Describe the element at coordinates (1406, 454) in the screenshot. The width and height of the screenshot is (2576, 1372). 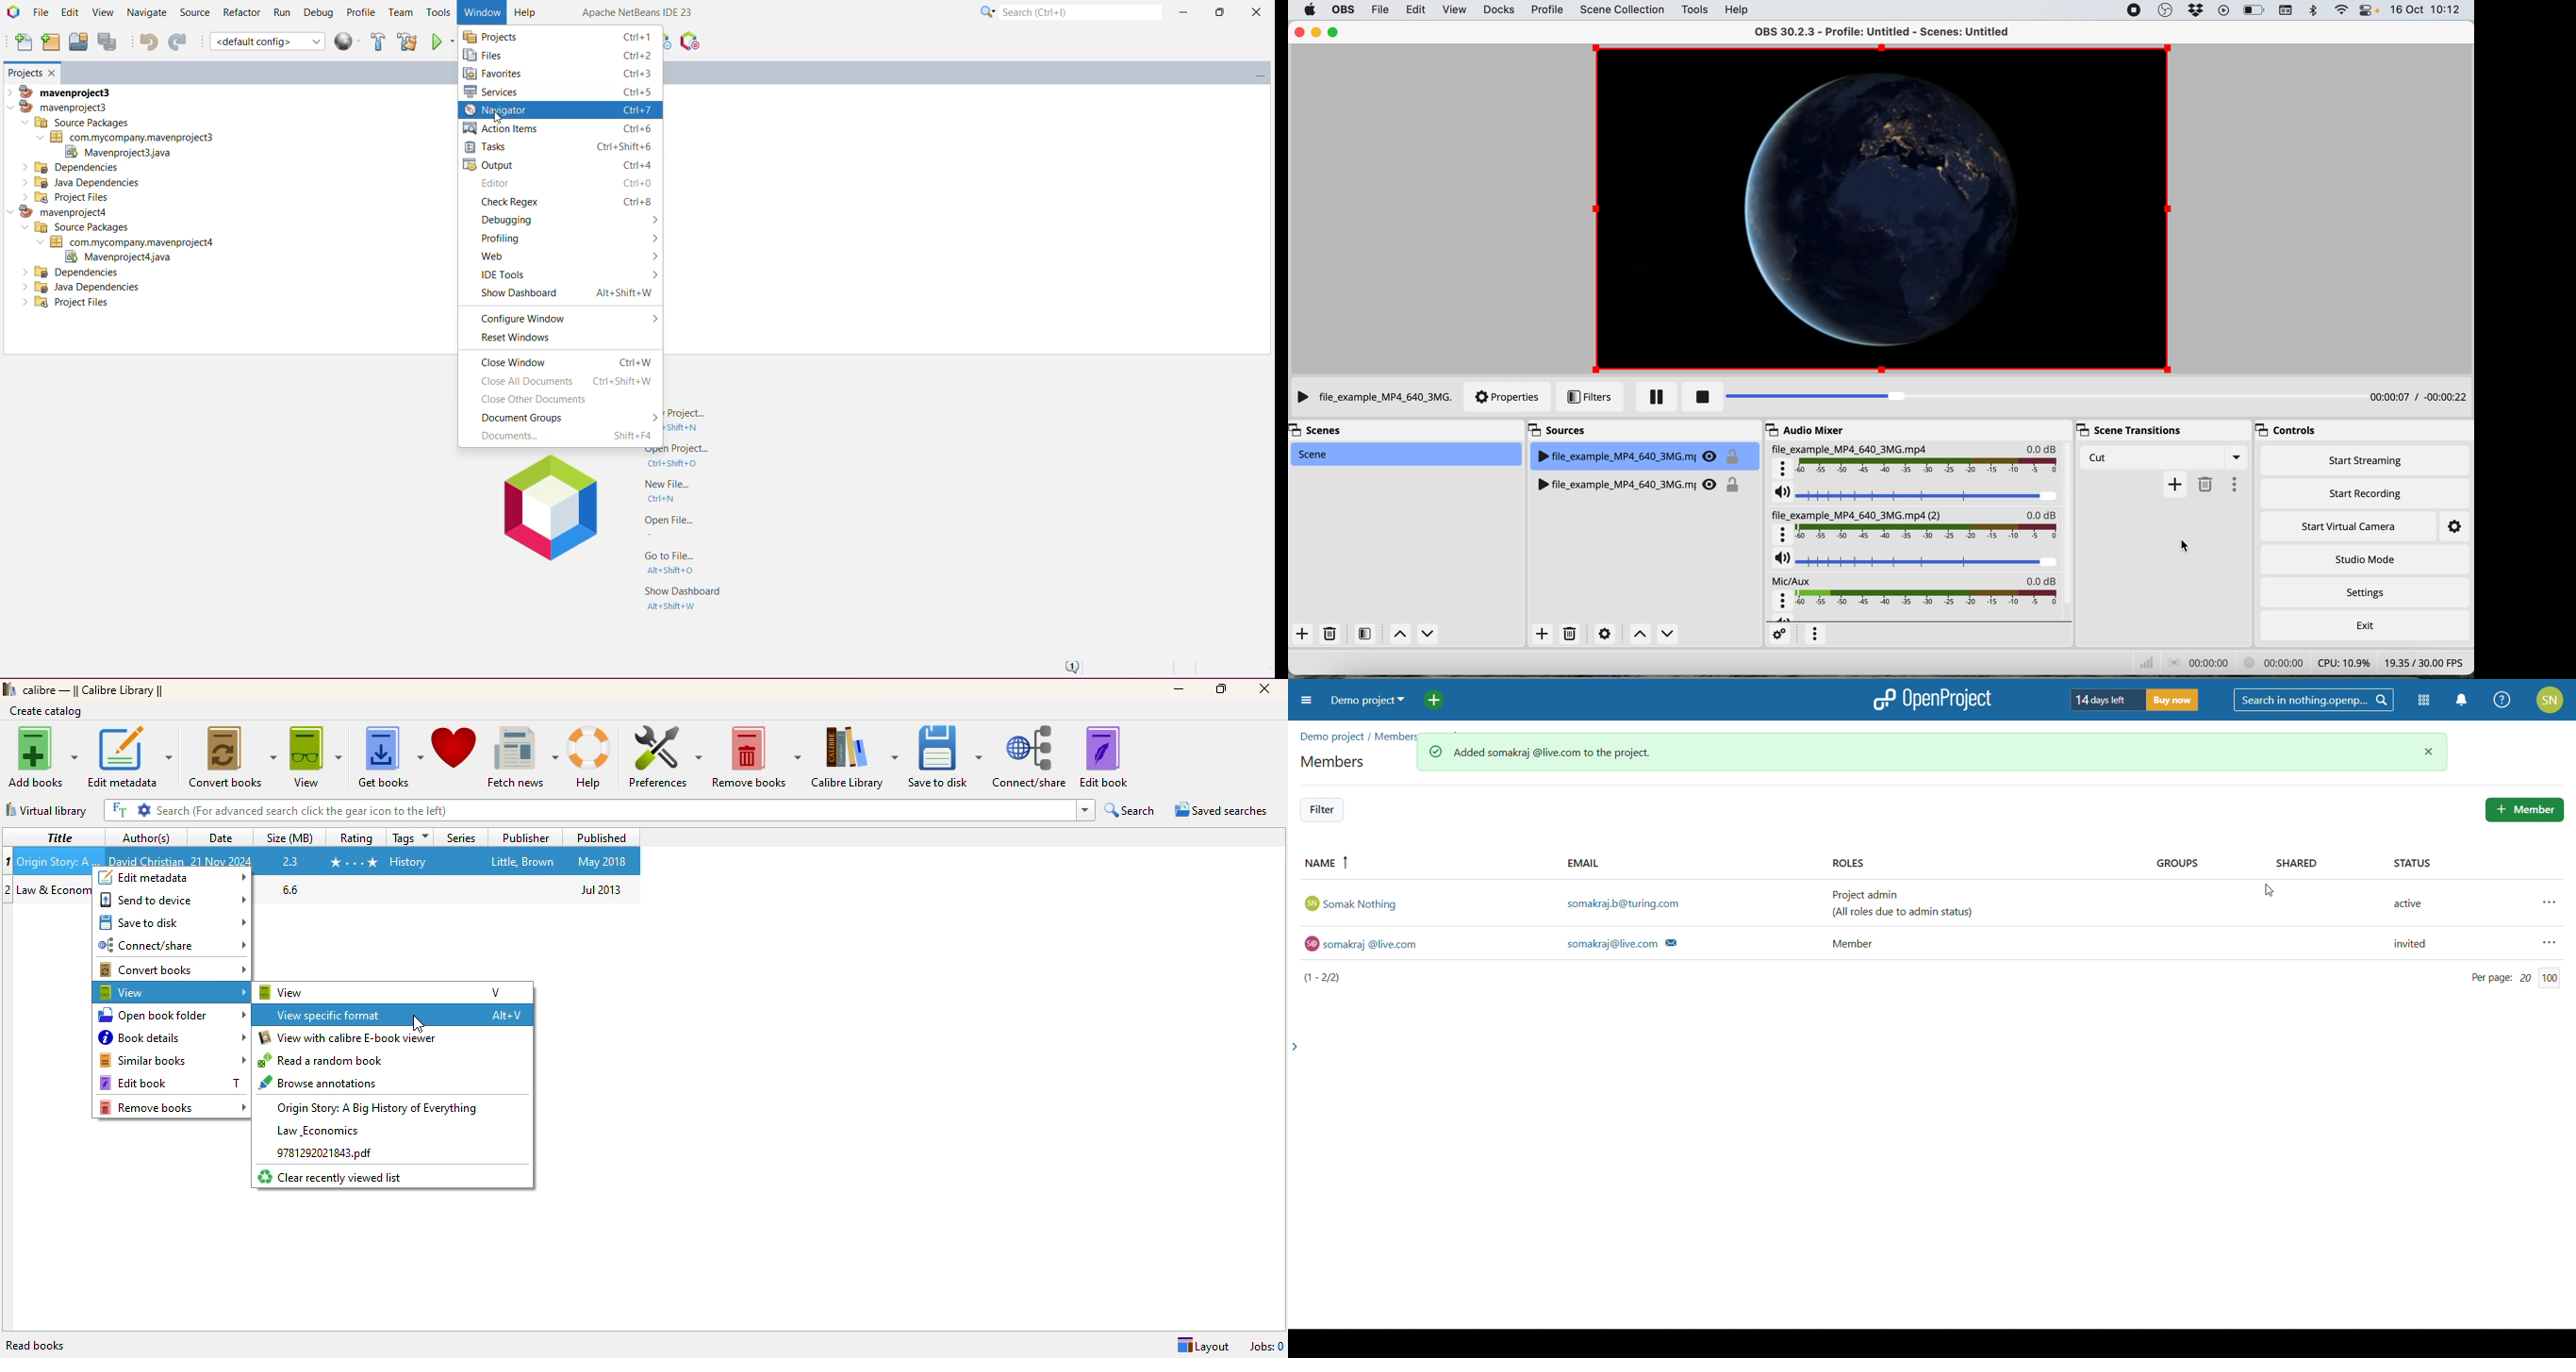
I see `scene` at that location.